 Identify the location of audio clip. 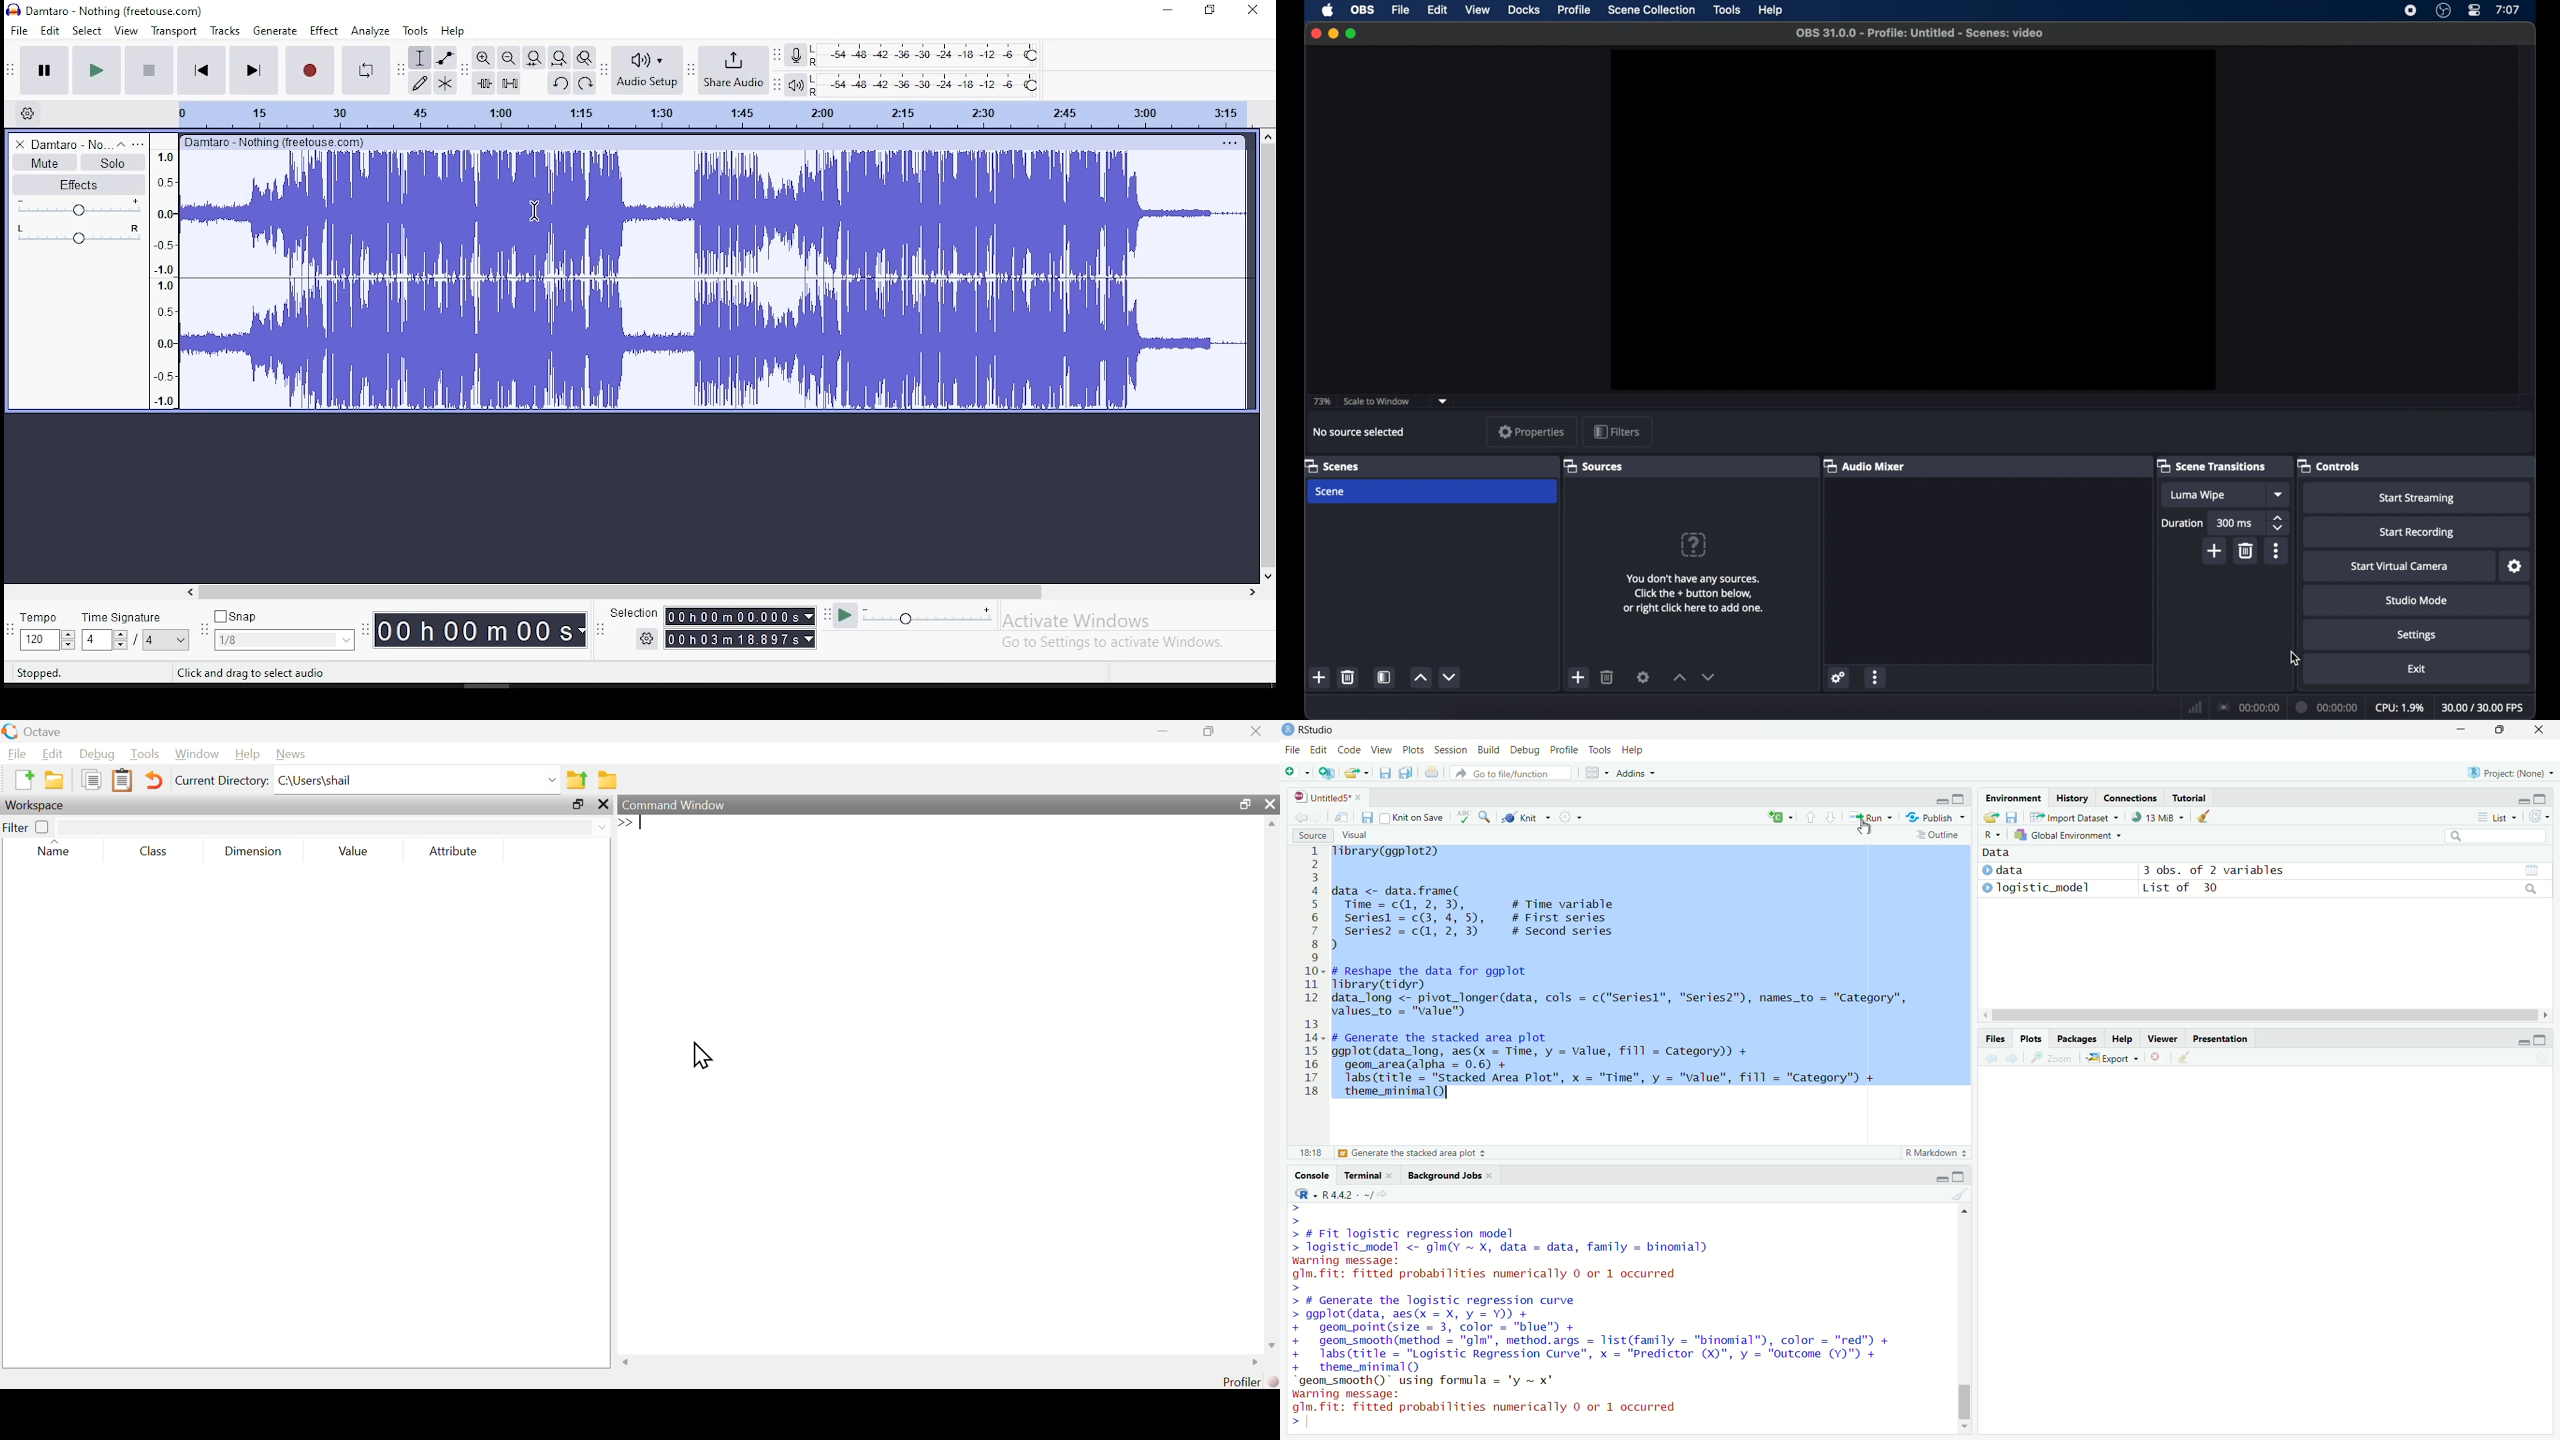
(716, 281).